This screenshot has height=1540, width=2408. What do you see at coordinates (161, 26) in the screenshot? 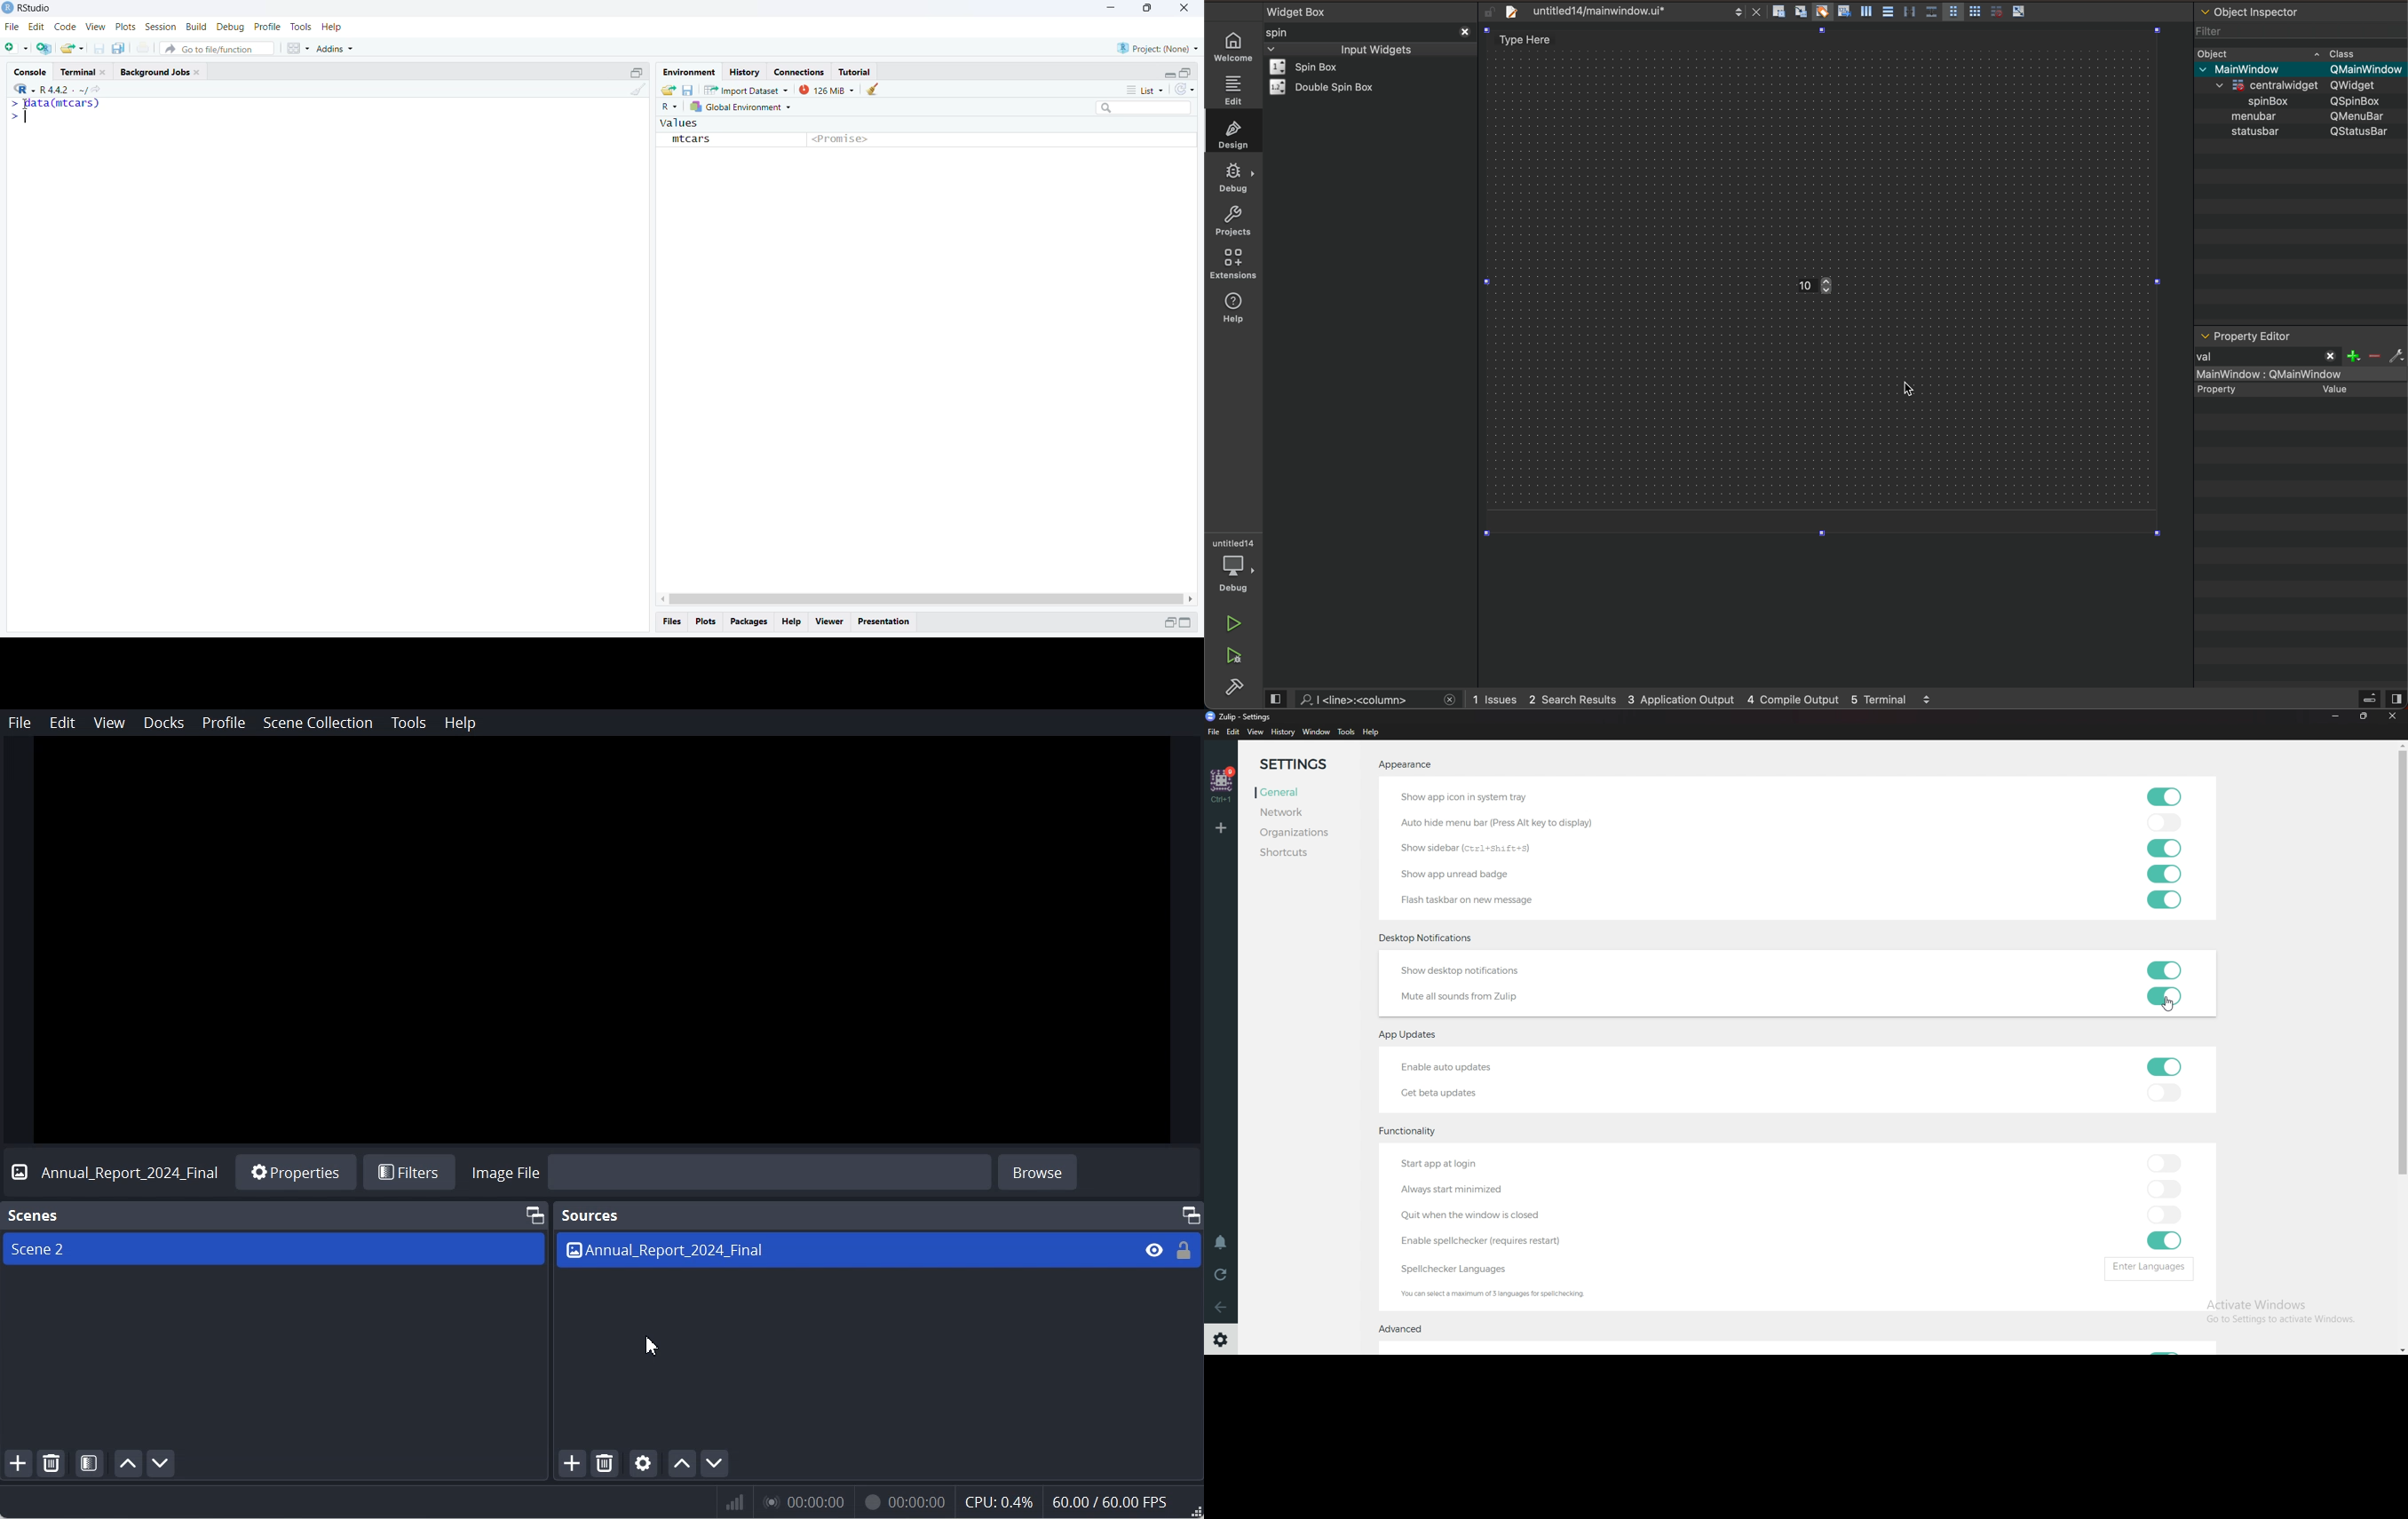
I see `Session` at bounding box center [161, 26].